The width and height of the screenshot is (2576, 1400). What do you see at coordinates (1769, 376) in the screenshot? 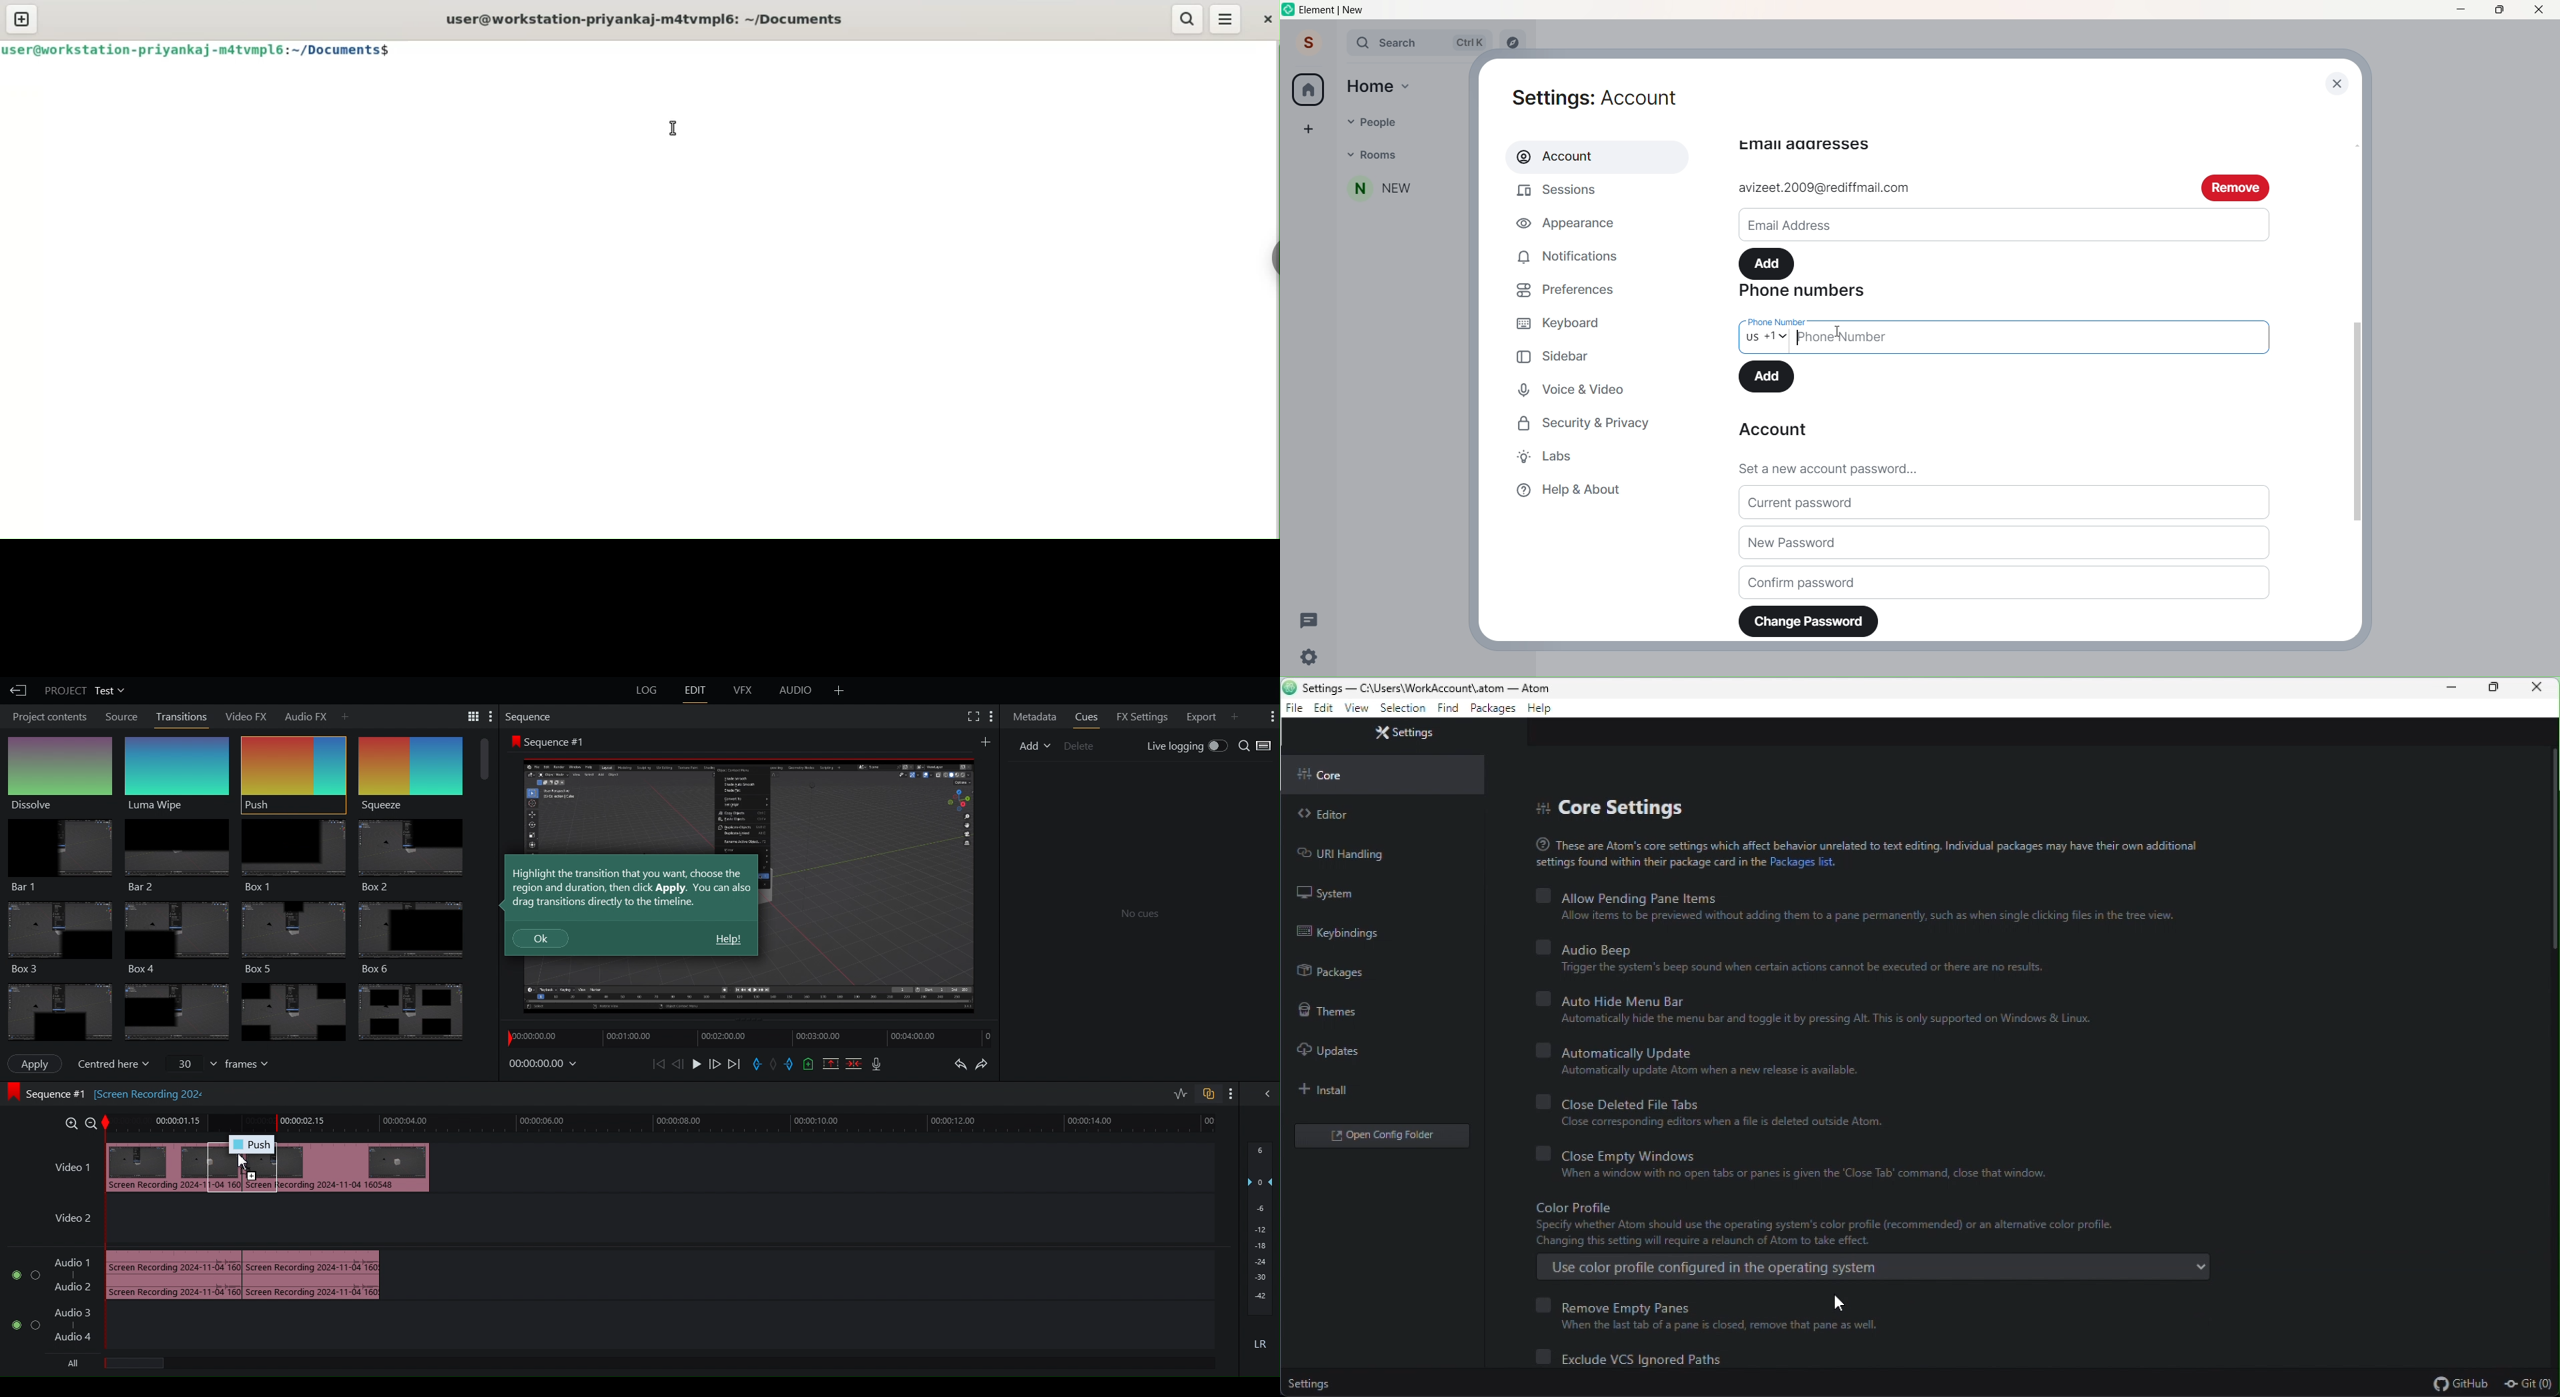
I see `Add` at bounding box center [1769, 376].